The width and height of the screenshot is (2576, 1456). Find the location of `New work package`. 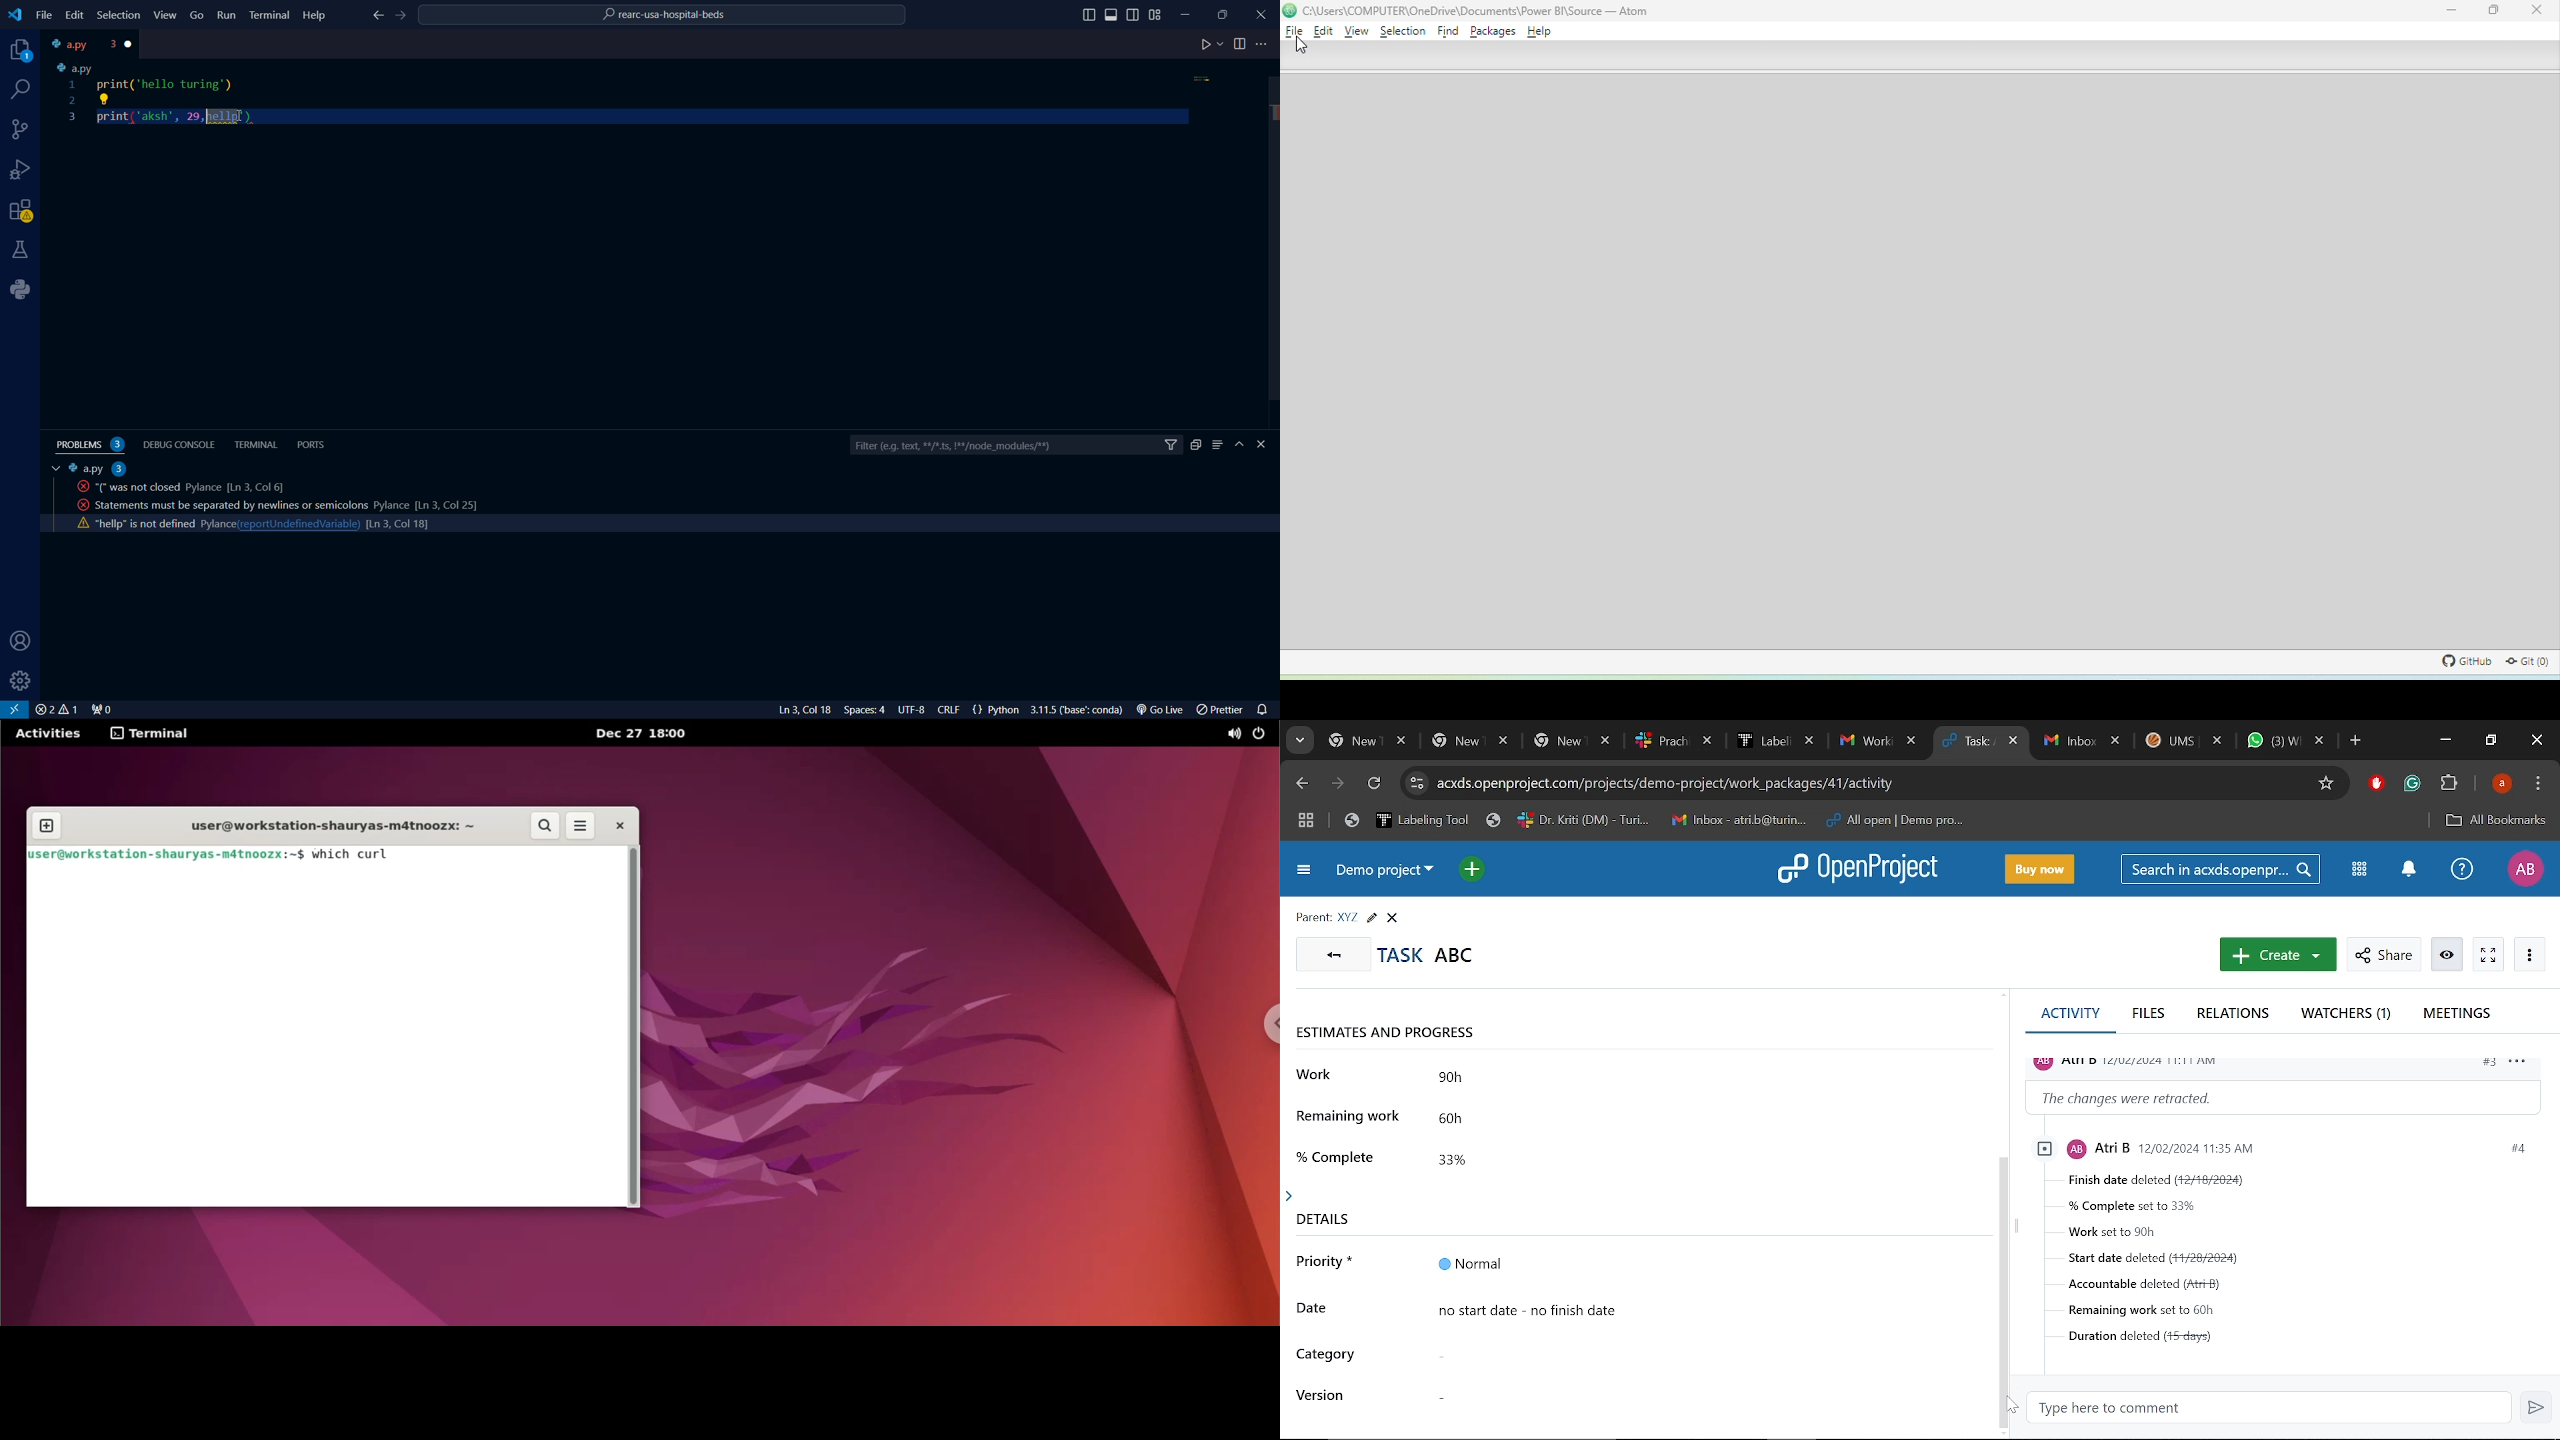

New work package is located at coordinates (2276, 955).